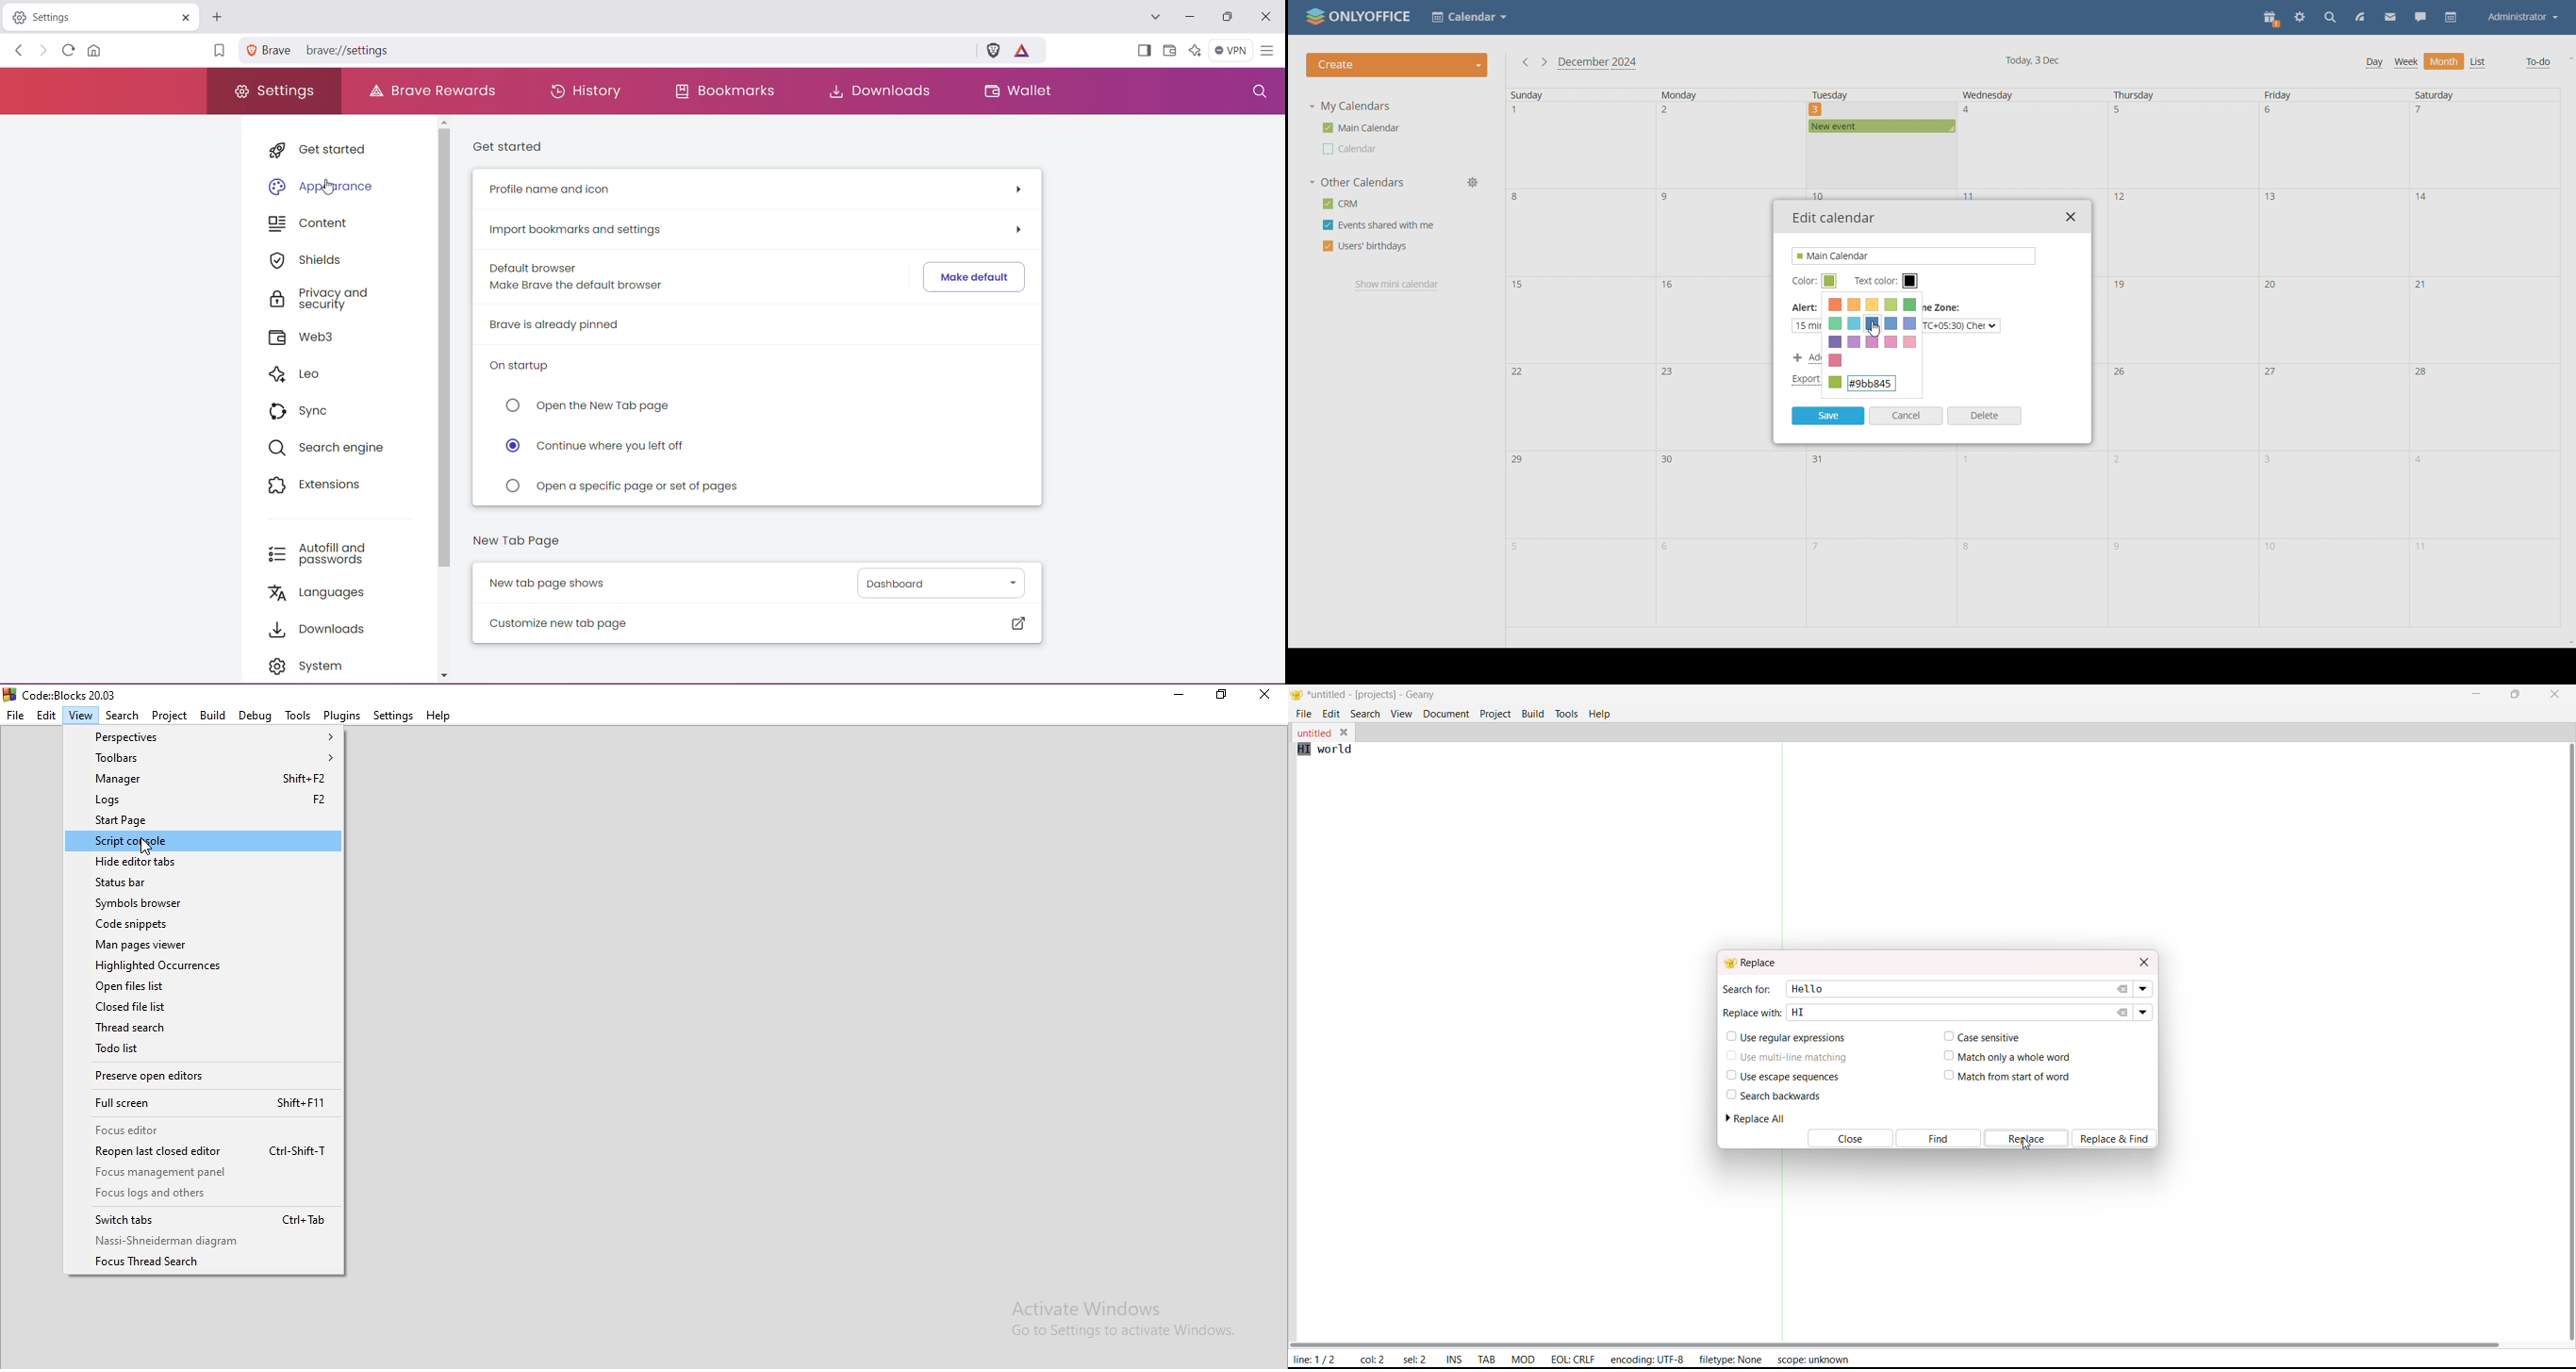 The image size is (2576, 1372). What do you see at coordinates (1351, 149) in the screenshot?
I see `other calendar` at bounding box center [1351, 149].